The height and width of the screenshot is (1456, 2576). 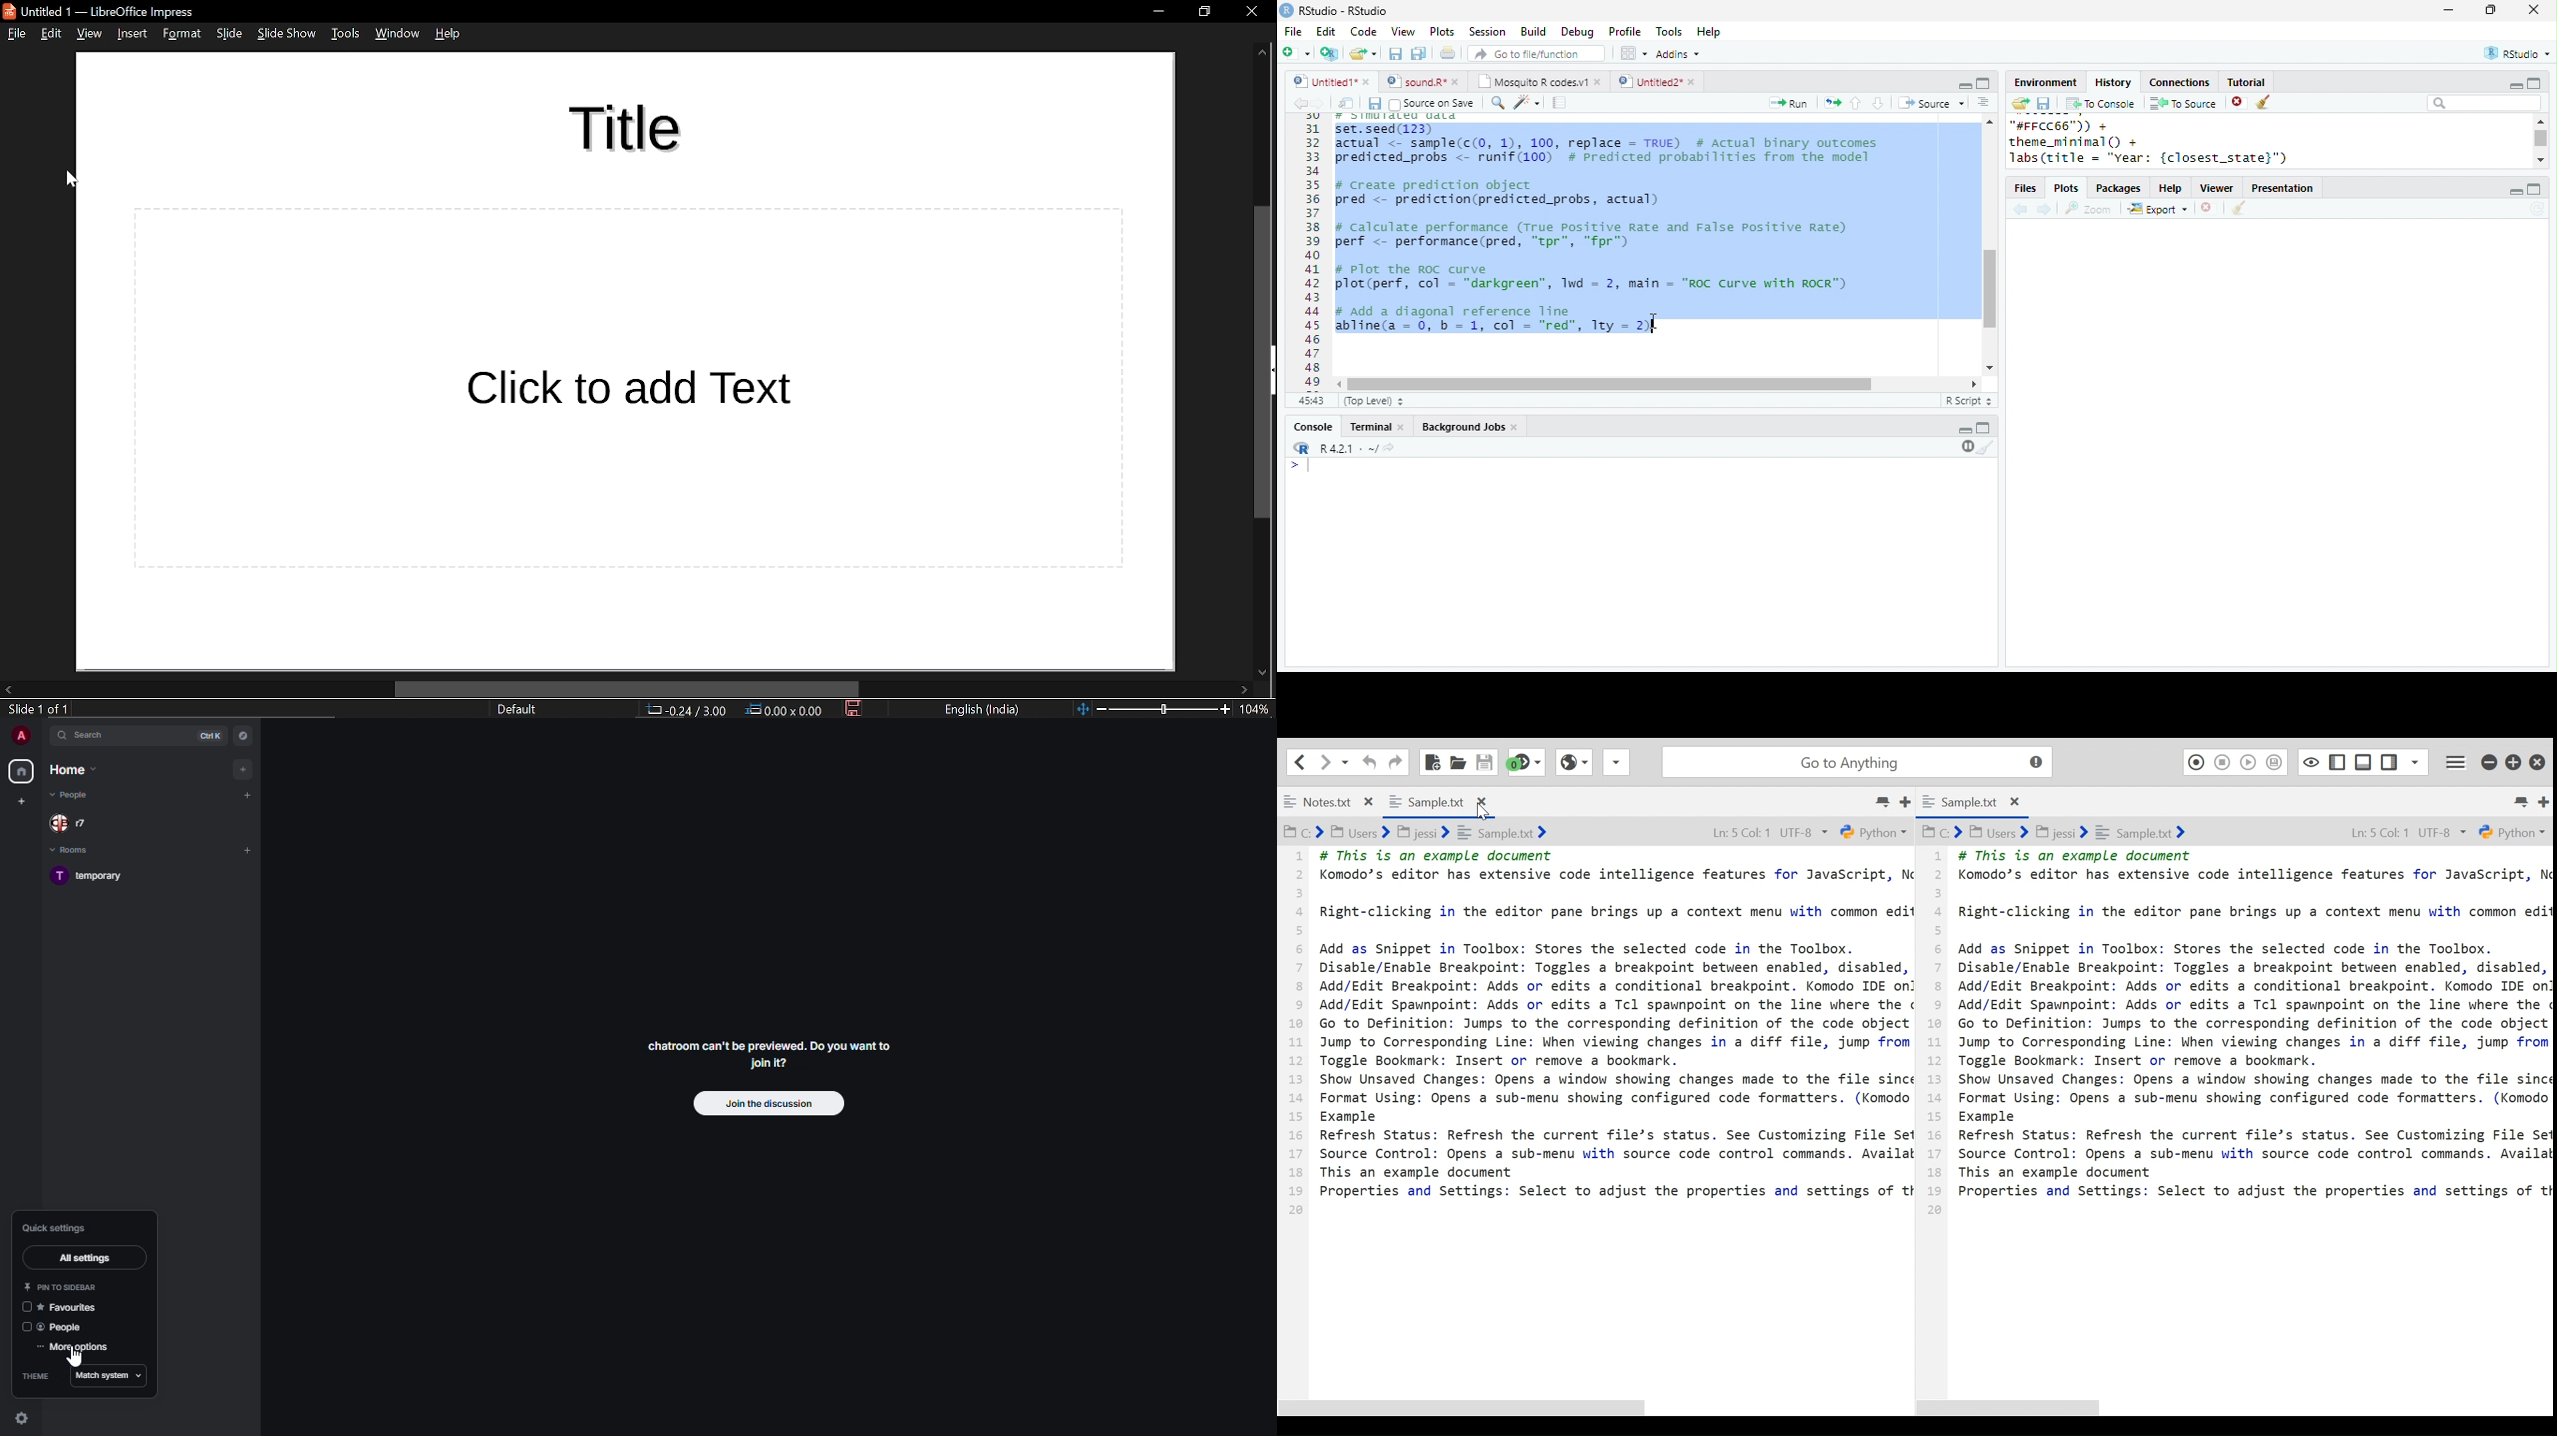 What do you see at coordinates (1326, 32) in the screenshot?
I see `Edit` at bounding box center [1326, 32].